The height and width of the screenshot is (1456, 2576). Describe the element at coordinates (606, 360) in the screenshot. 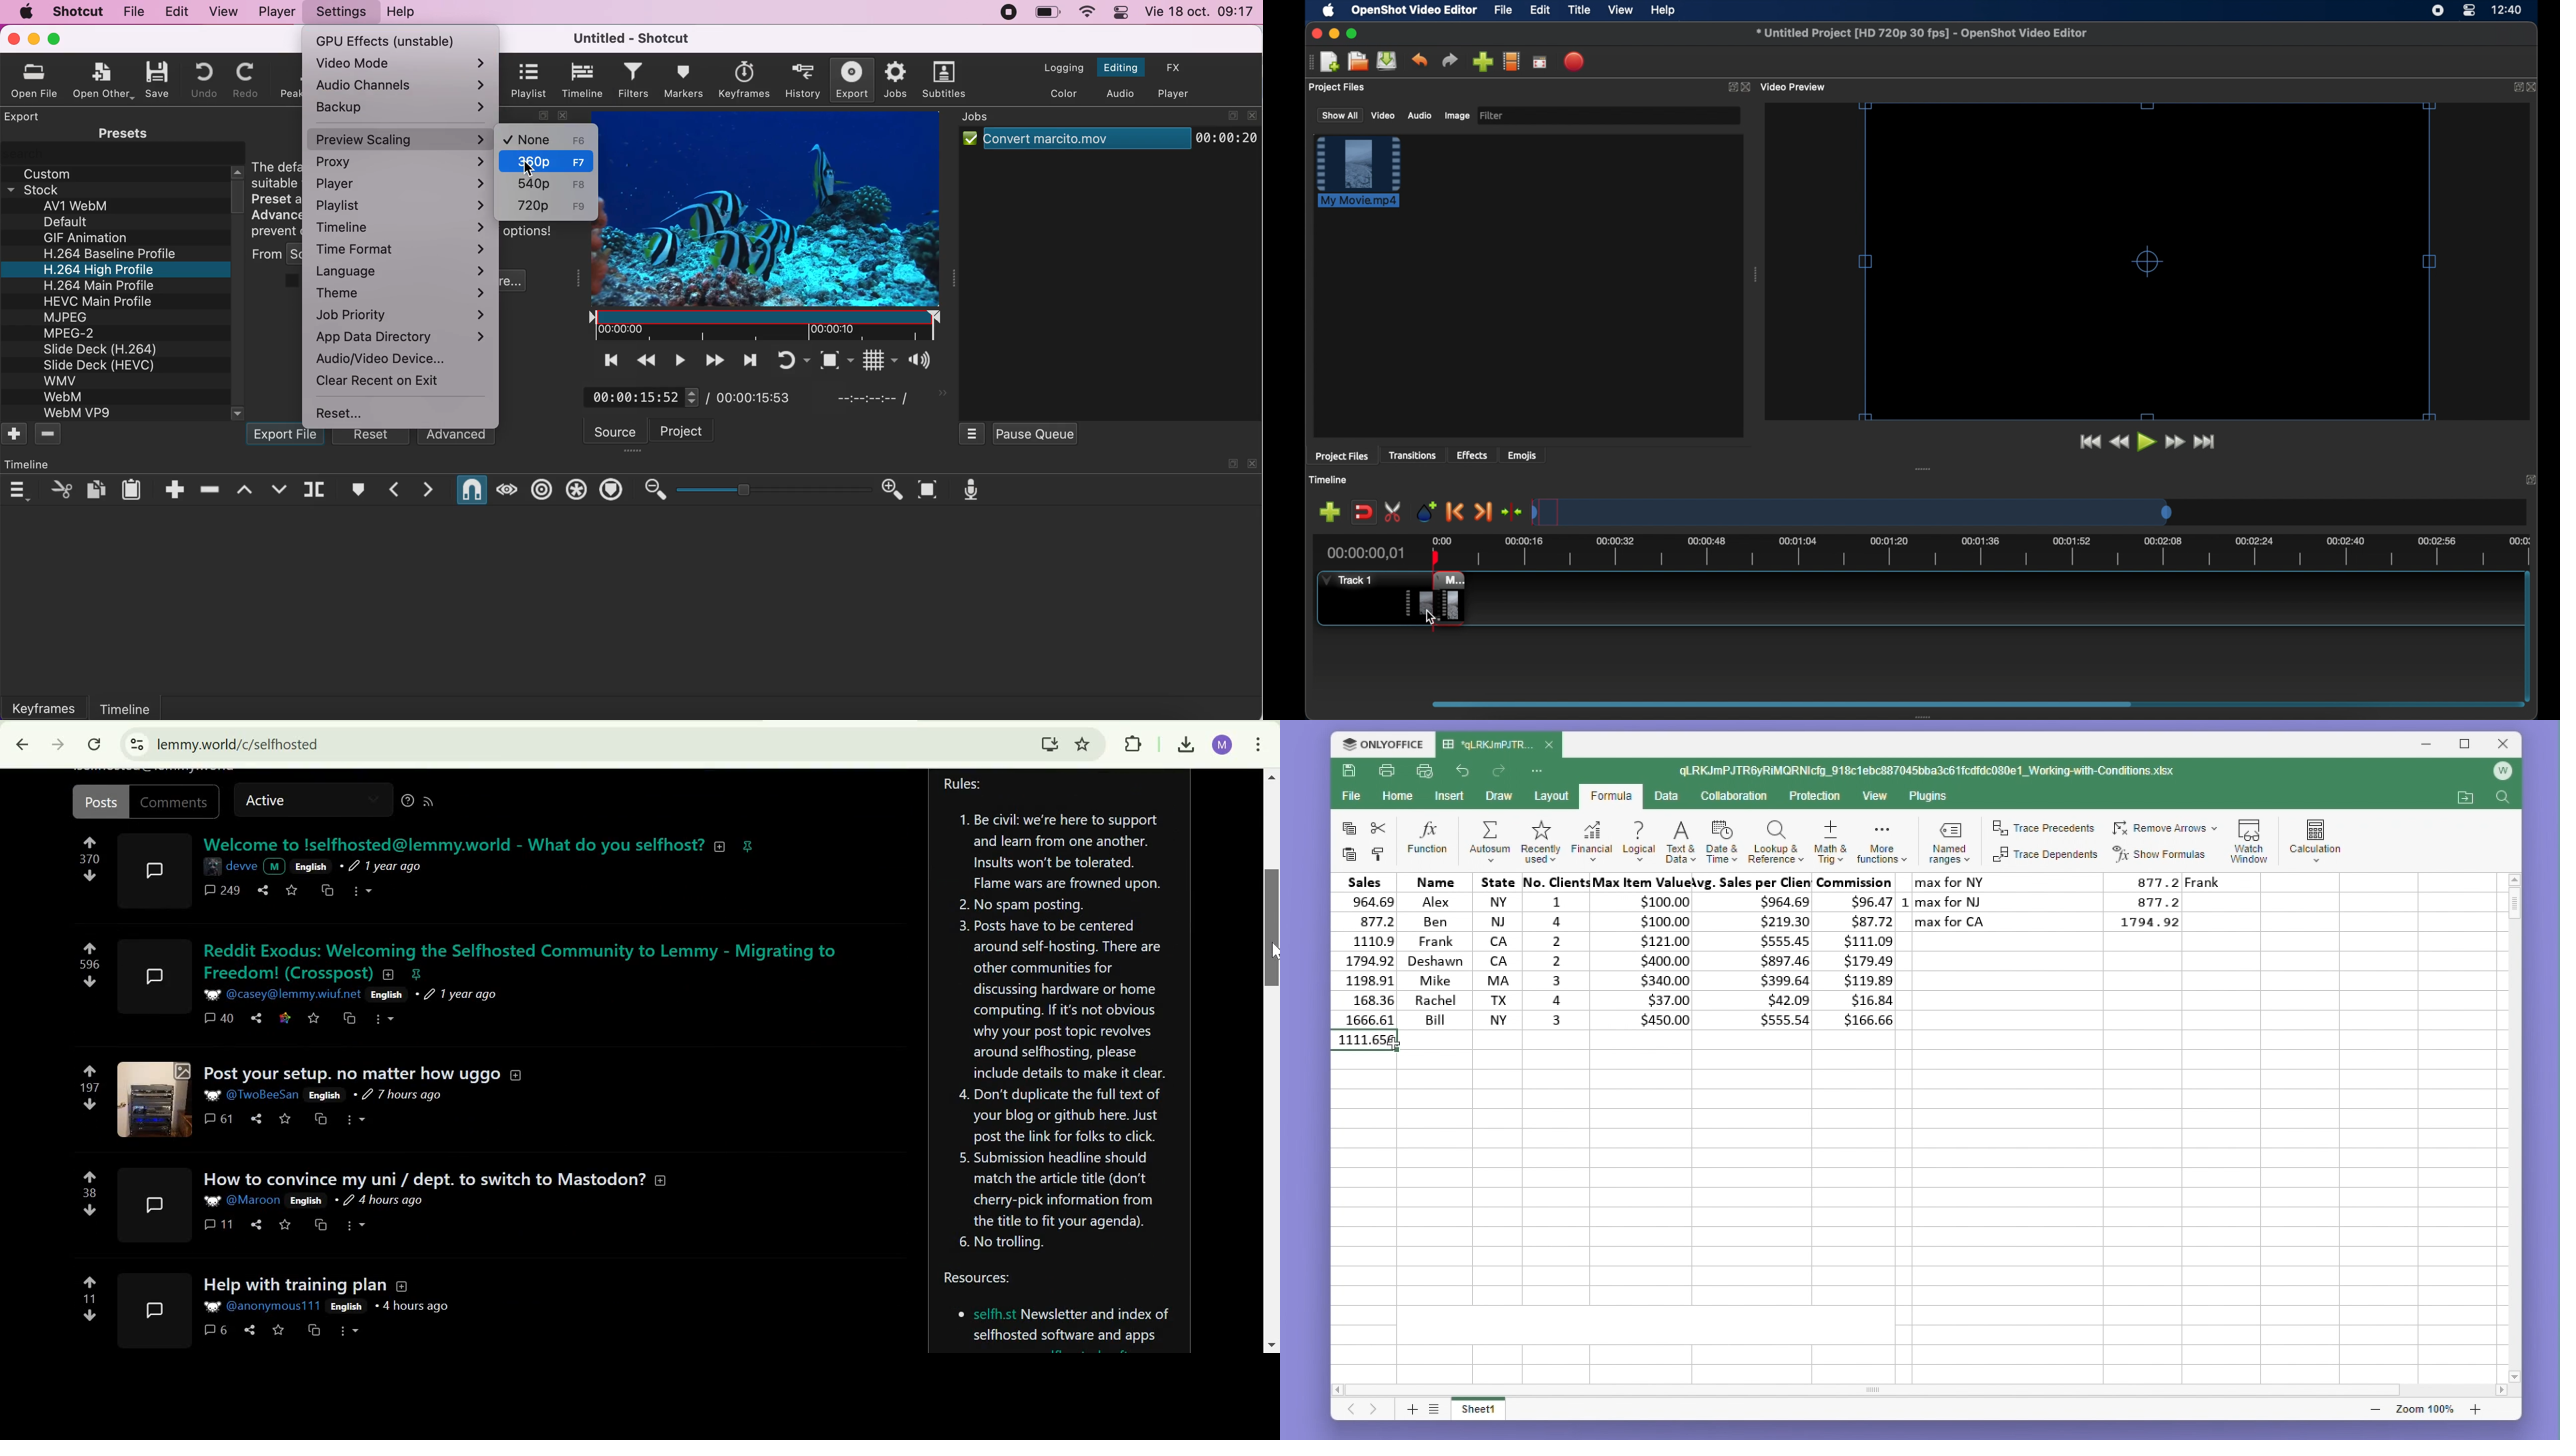

I see `skip to the previous point` at that location.